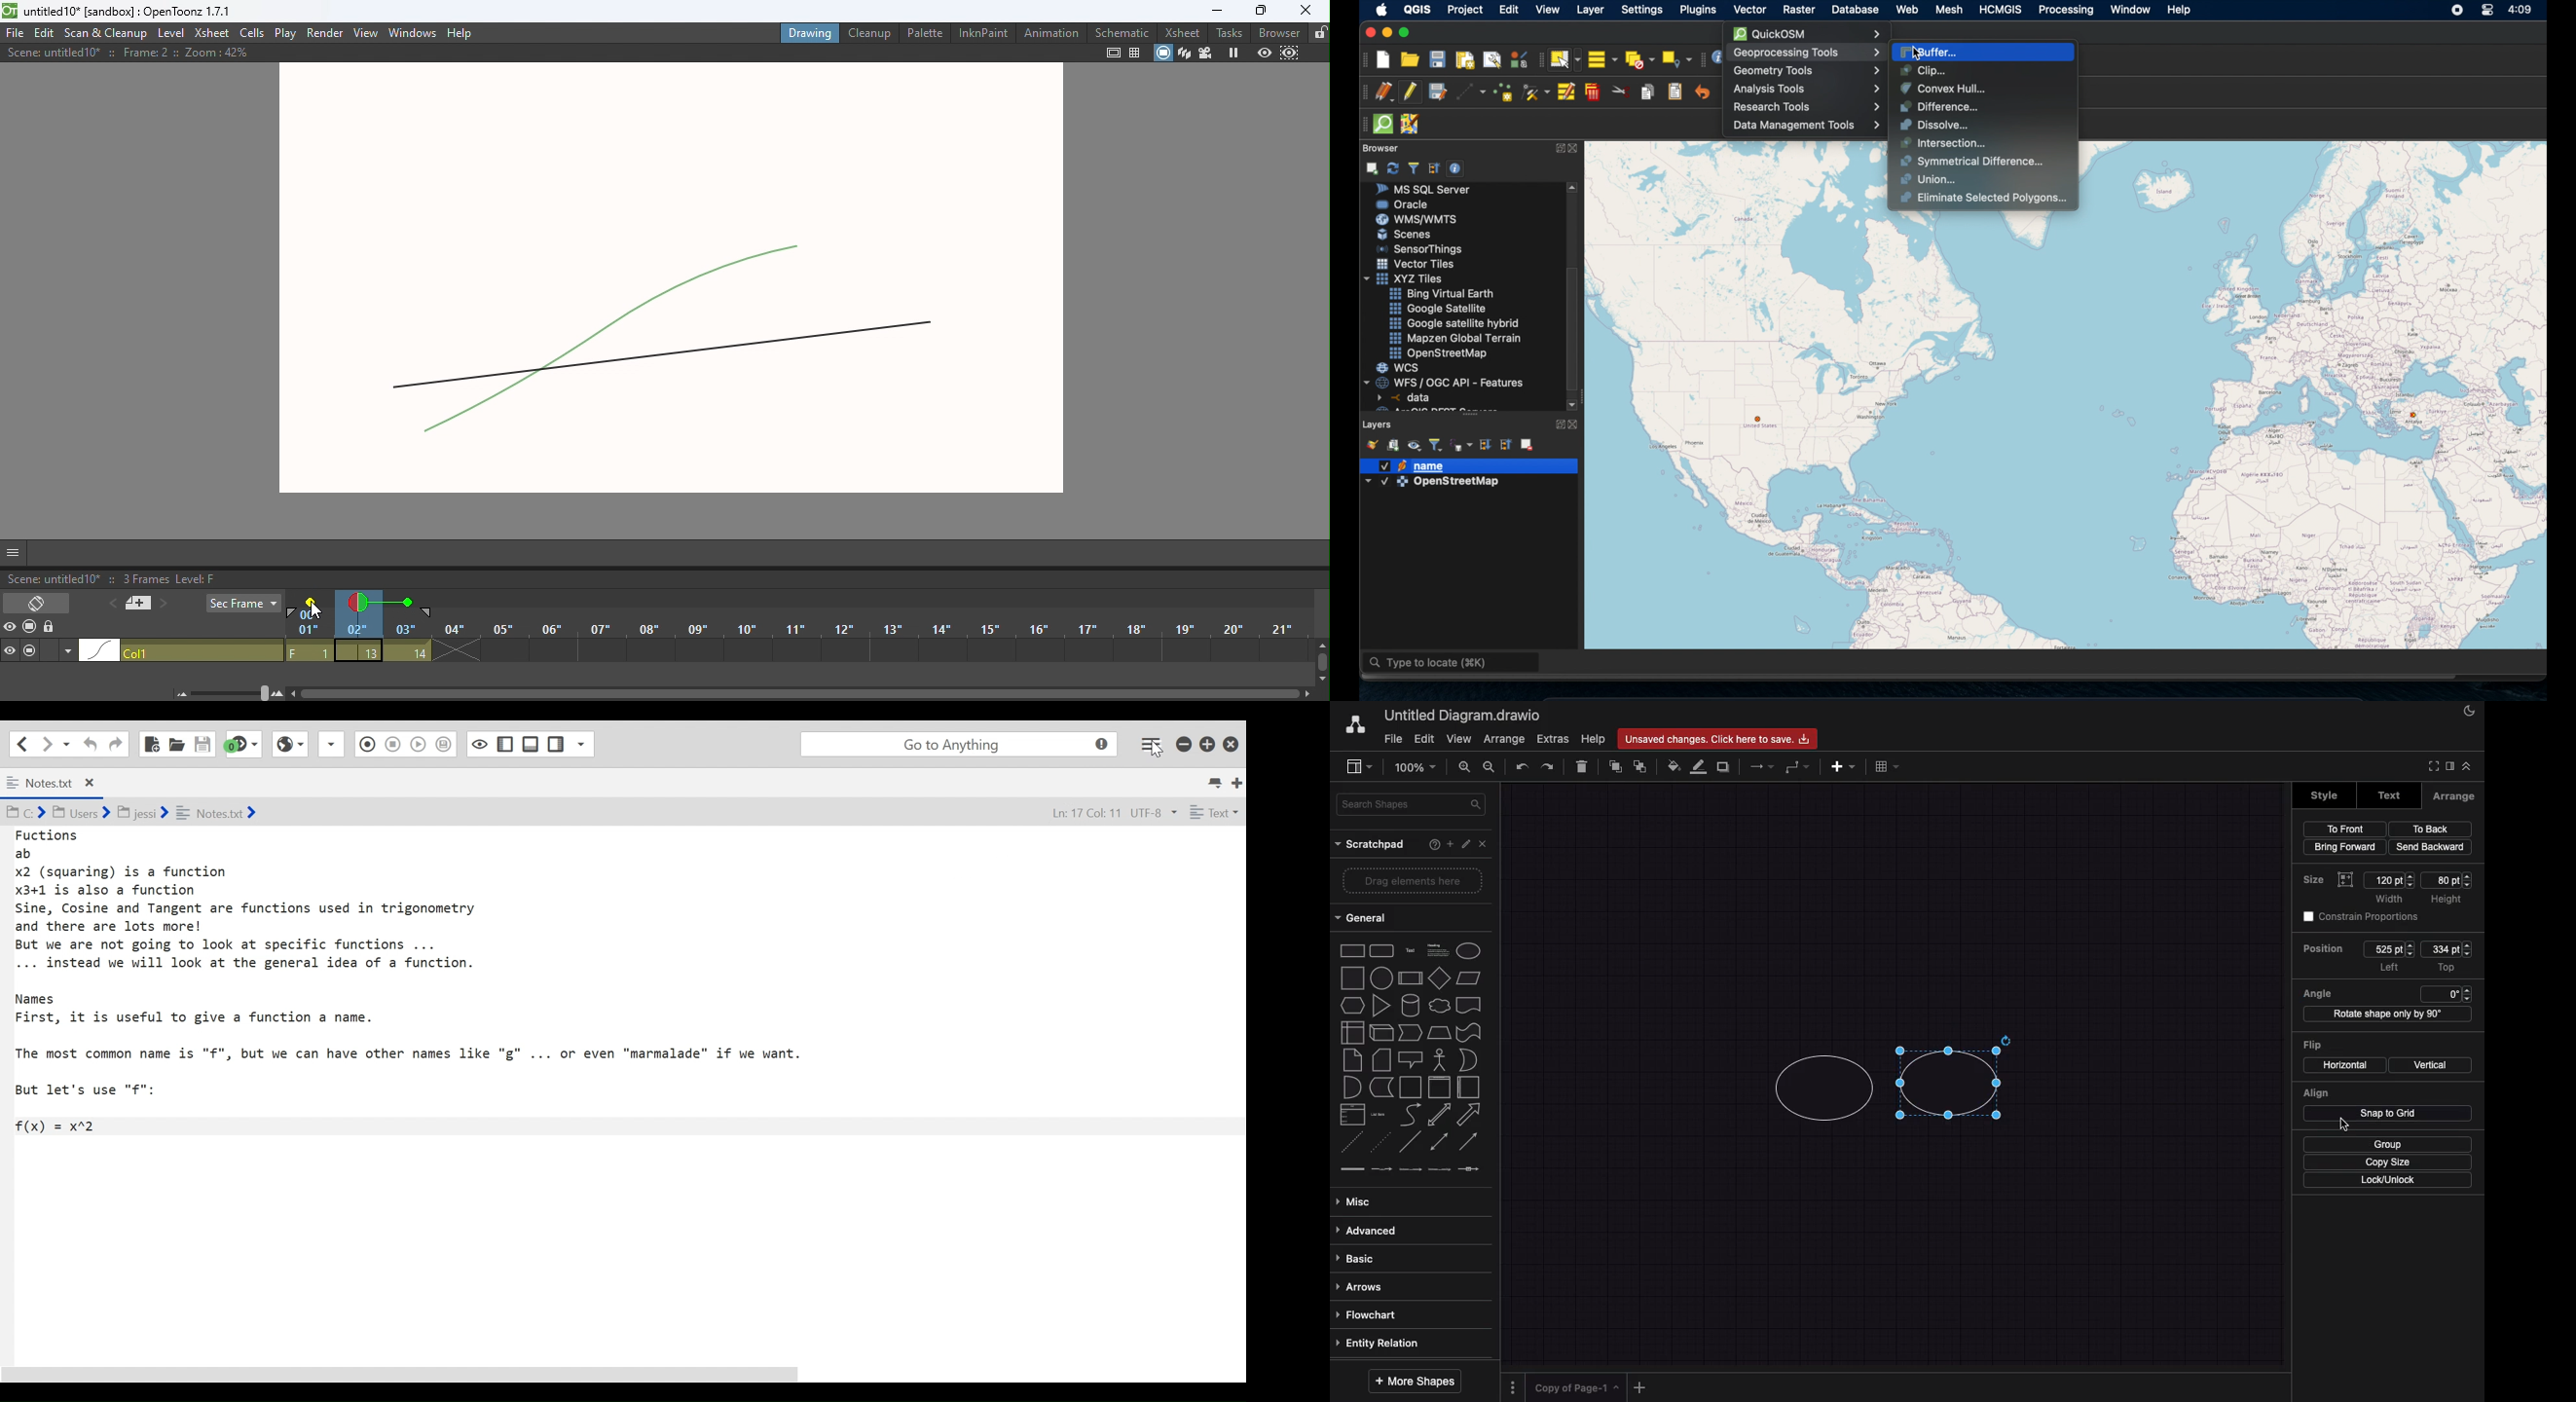 The image size is (2576, 1428). What do you see at coordinates (1505, 739) in the screenshot?
I see `arrange` at bounding box center [1505, 739].